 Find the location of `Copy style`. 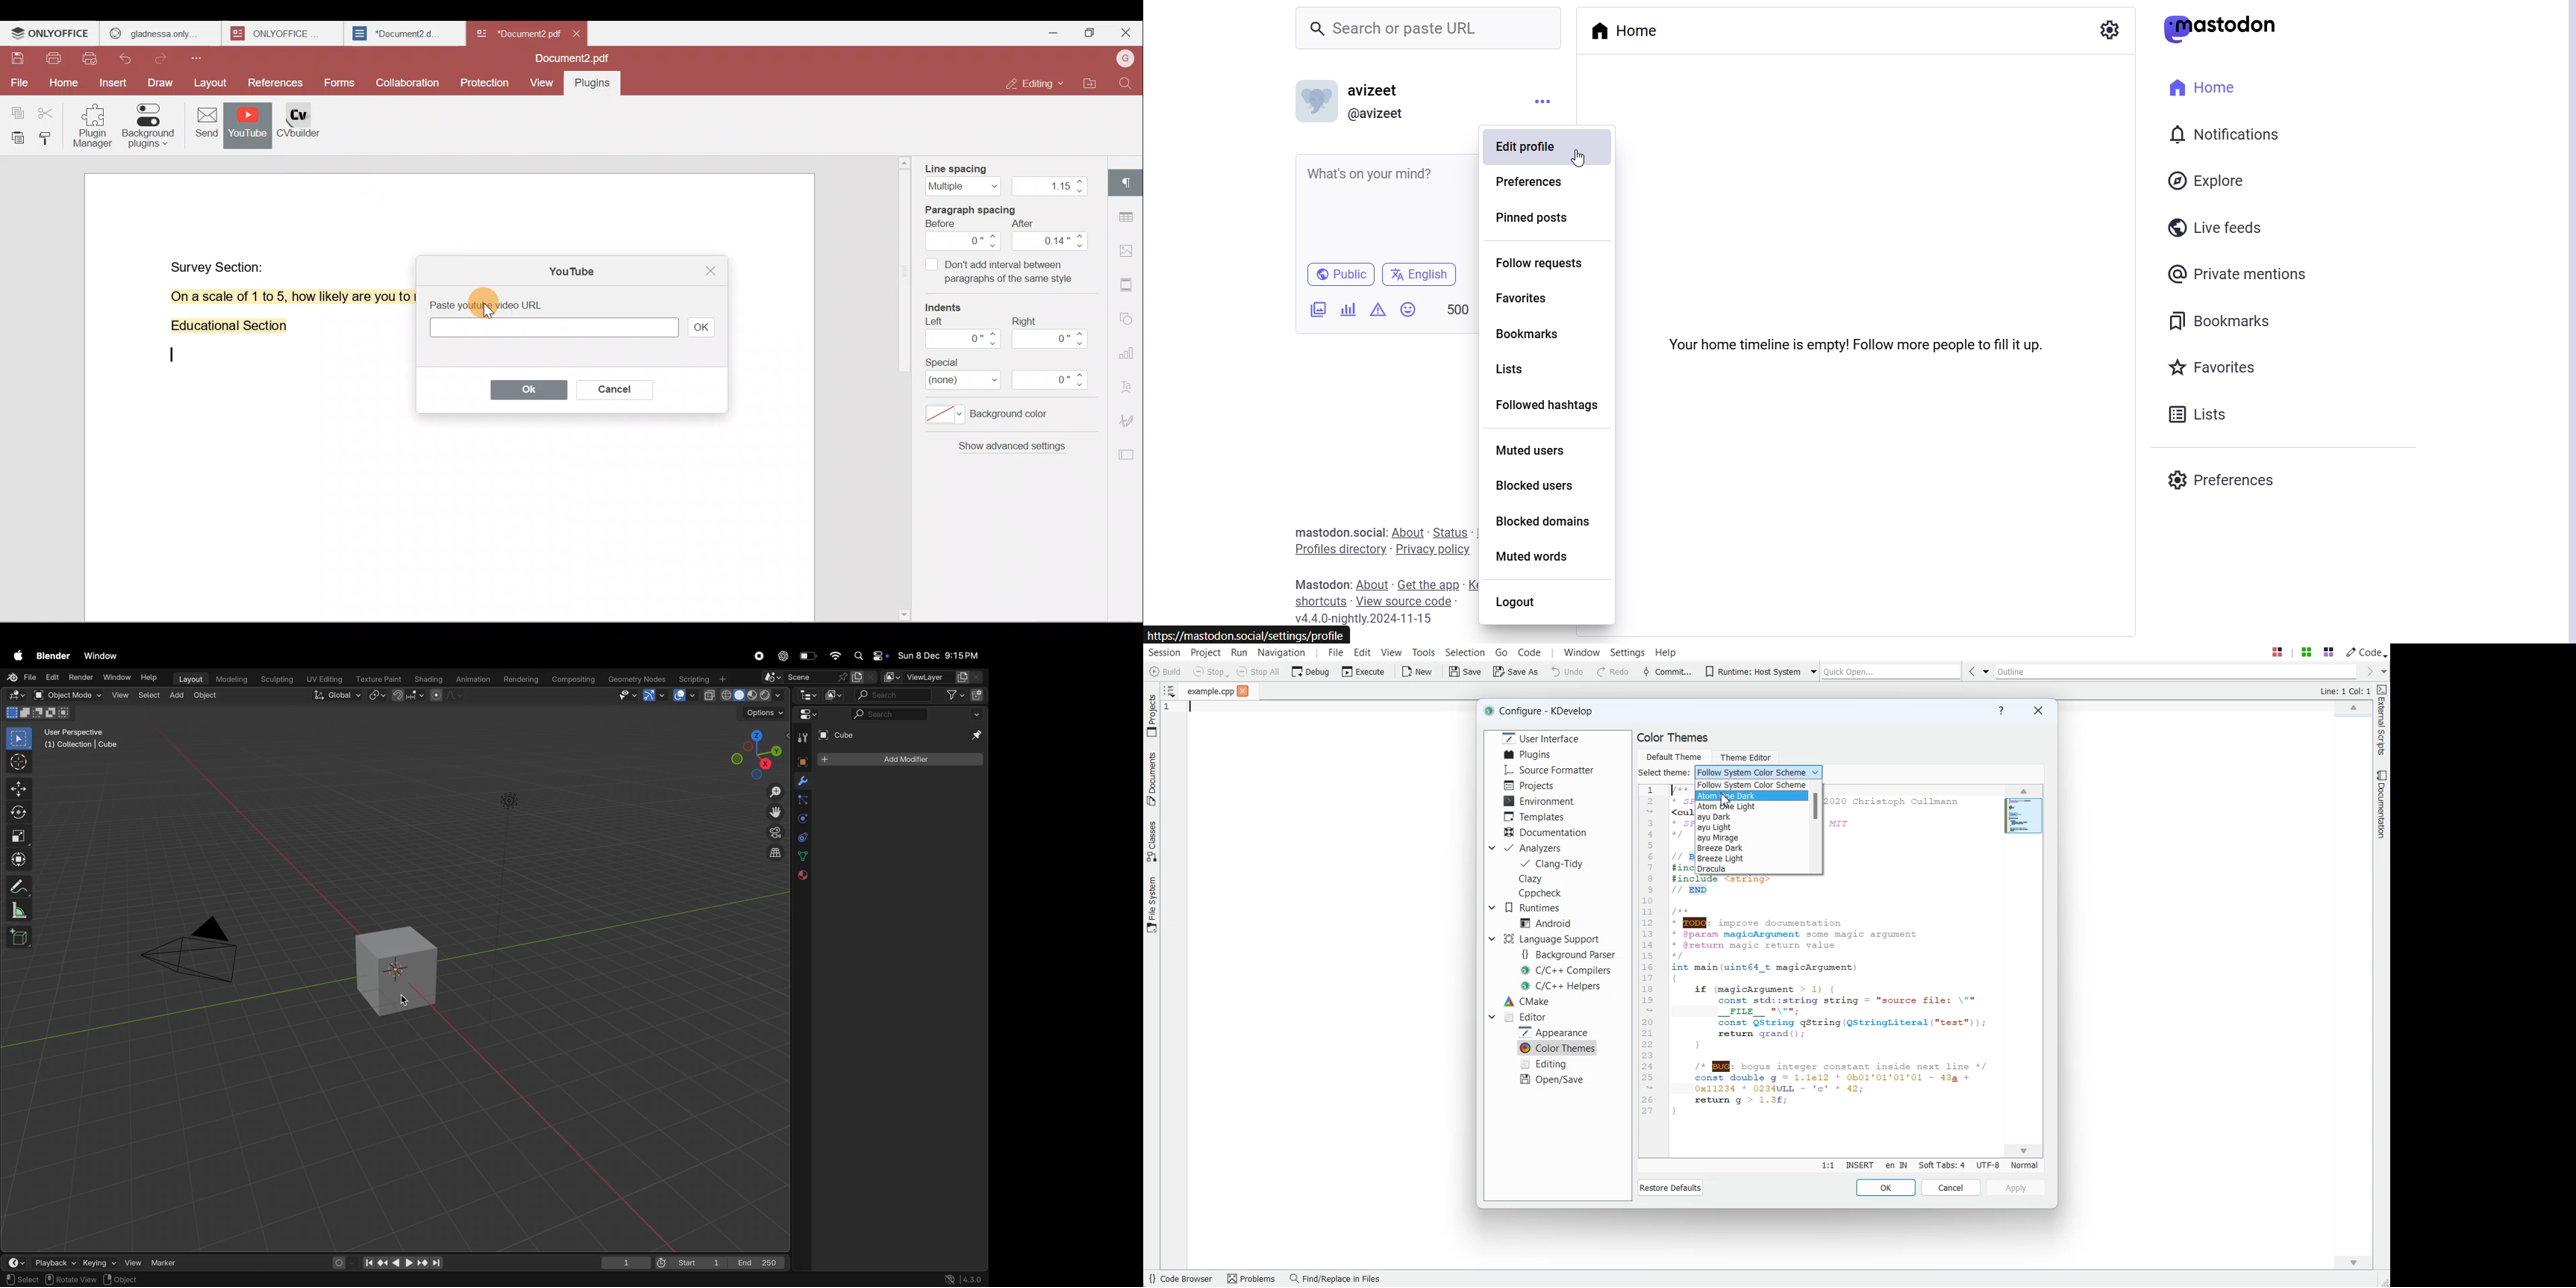

Copy style is located at coordinates (48, 138).